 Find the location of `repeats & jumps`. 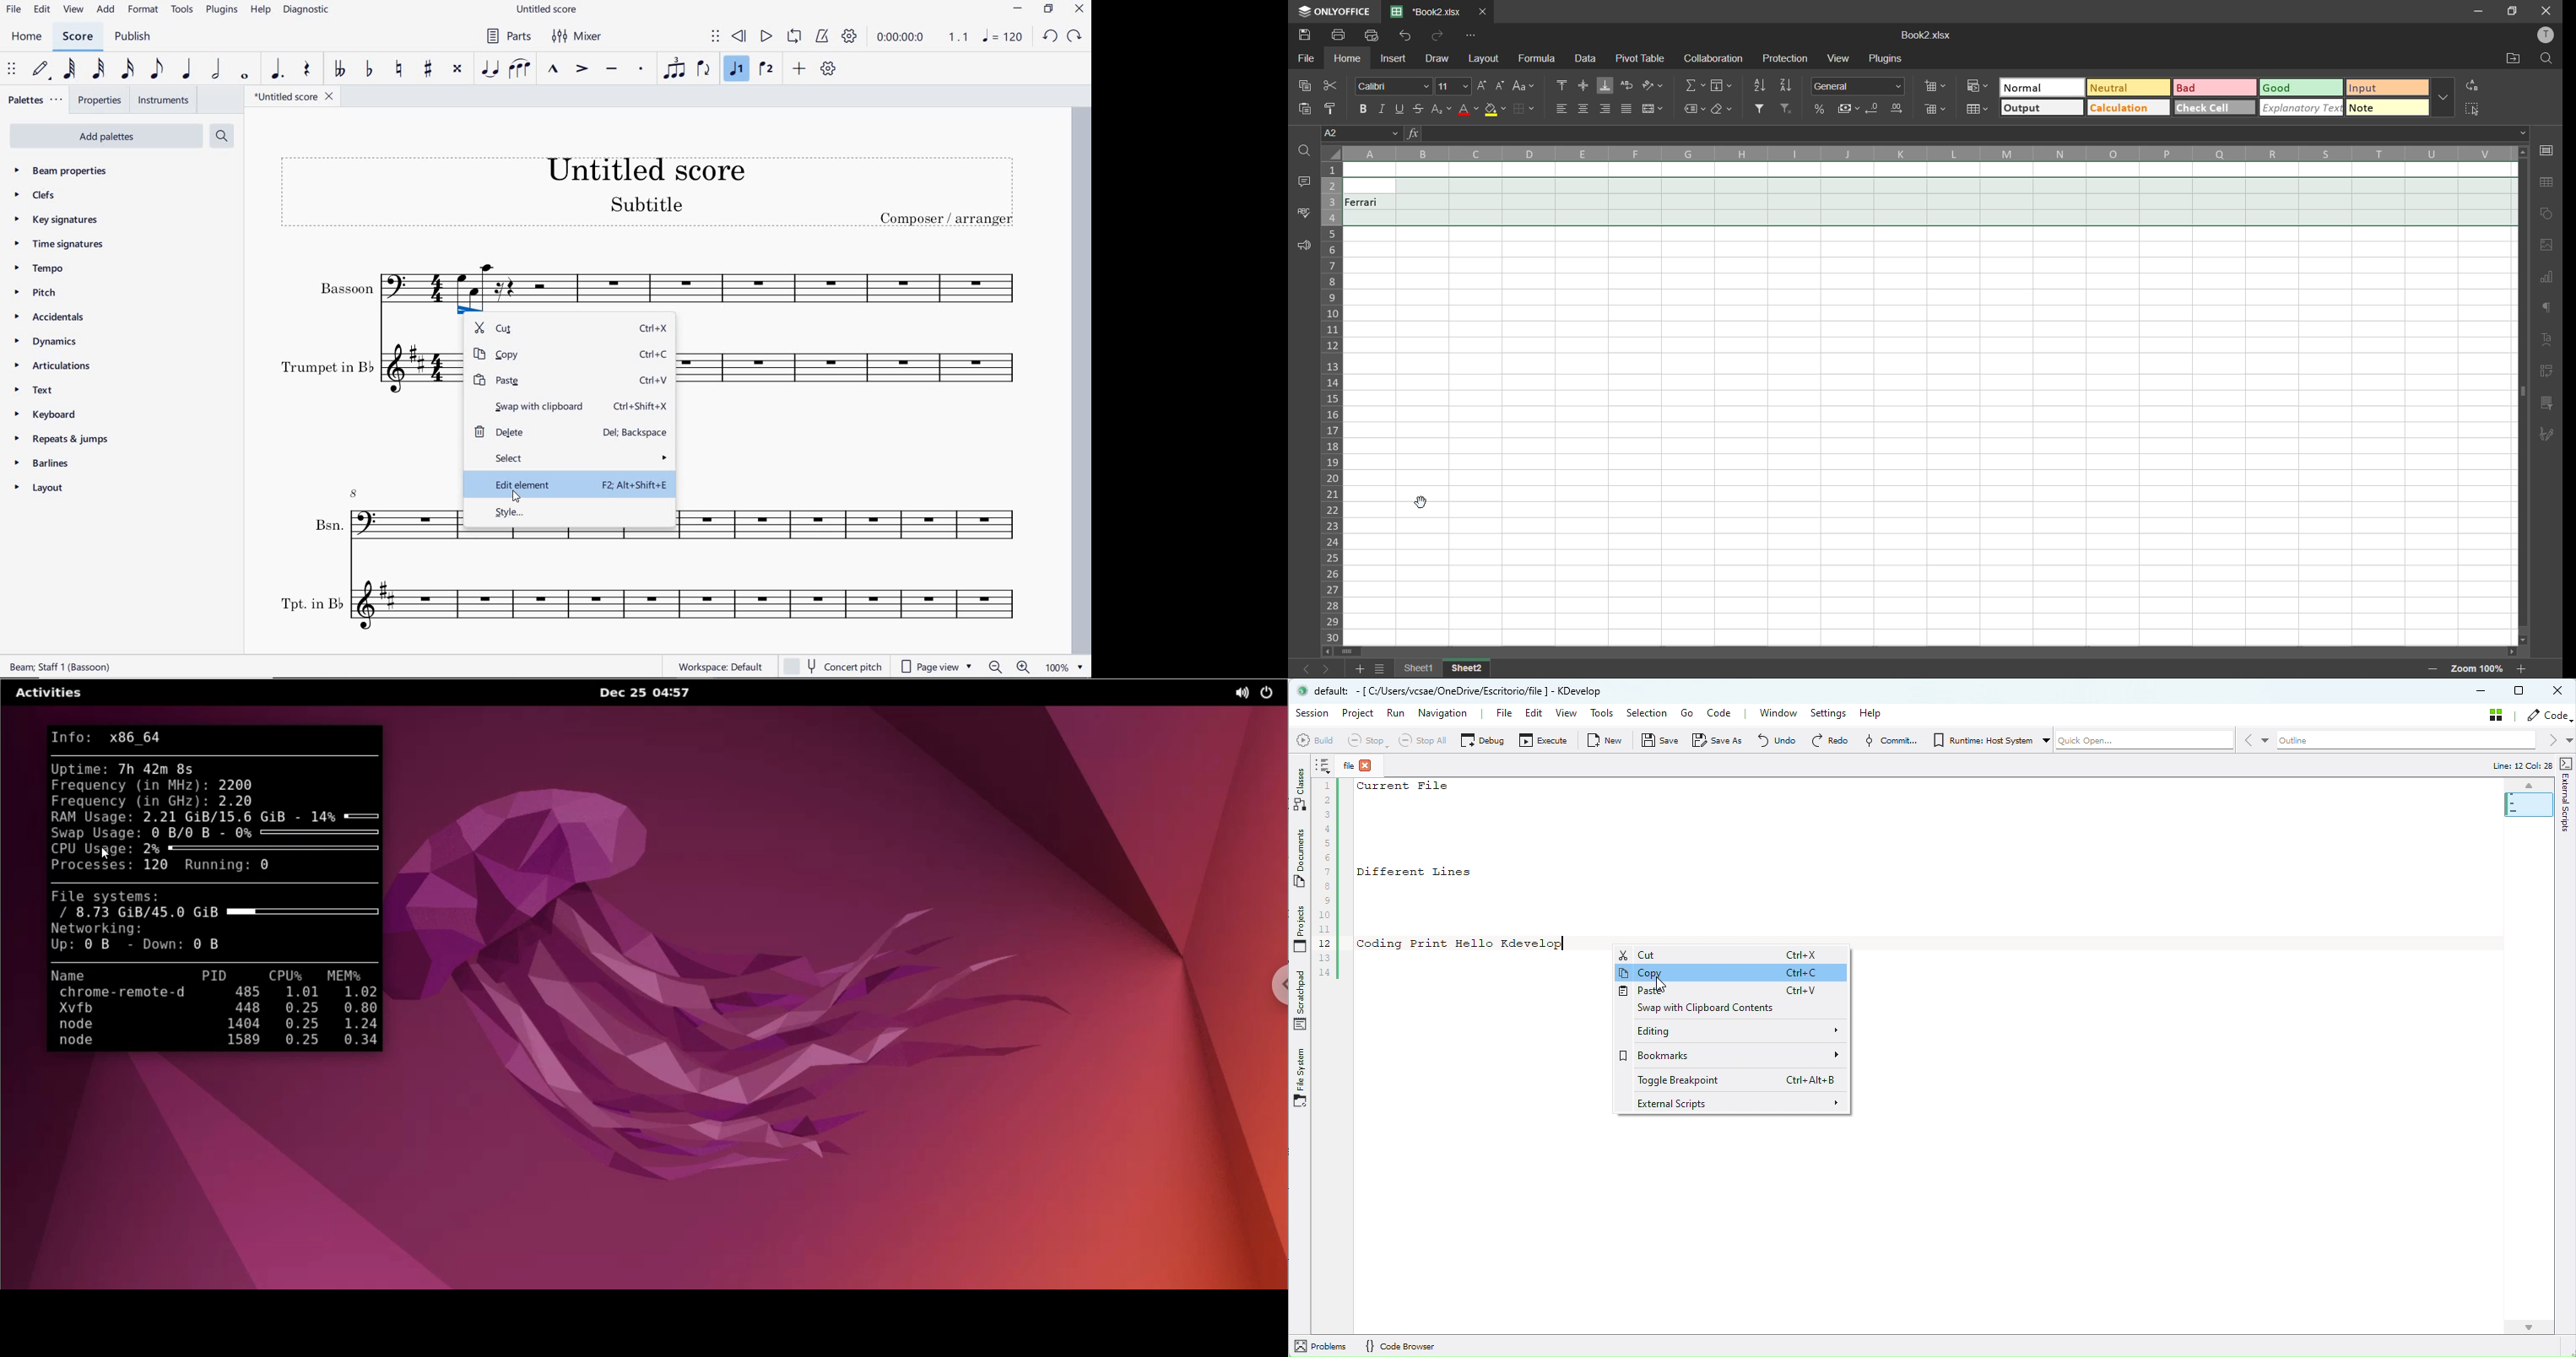

repeats & jumps is located at coordinates (67, 440).